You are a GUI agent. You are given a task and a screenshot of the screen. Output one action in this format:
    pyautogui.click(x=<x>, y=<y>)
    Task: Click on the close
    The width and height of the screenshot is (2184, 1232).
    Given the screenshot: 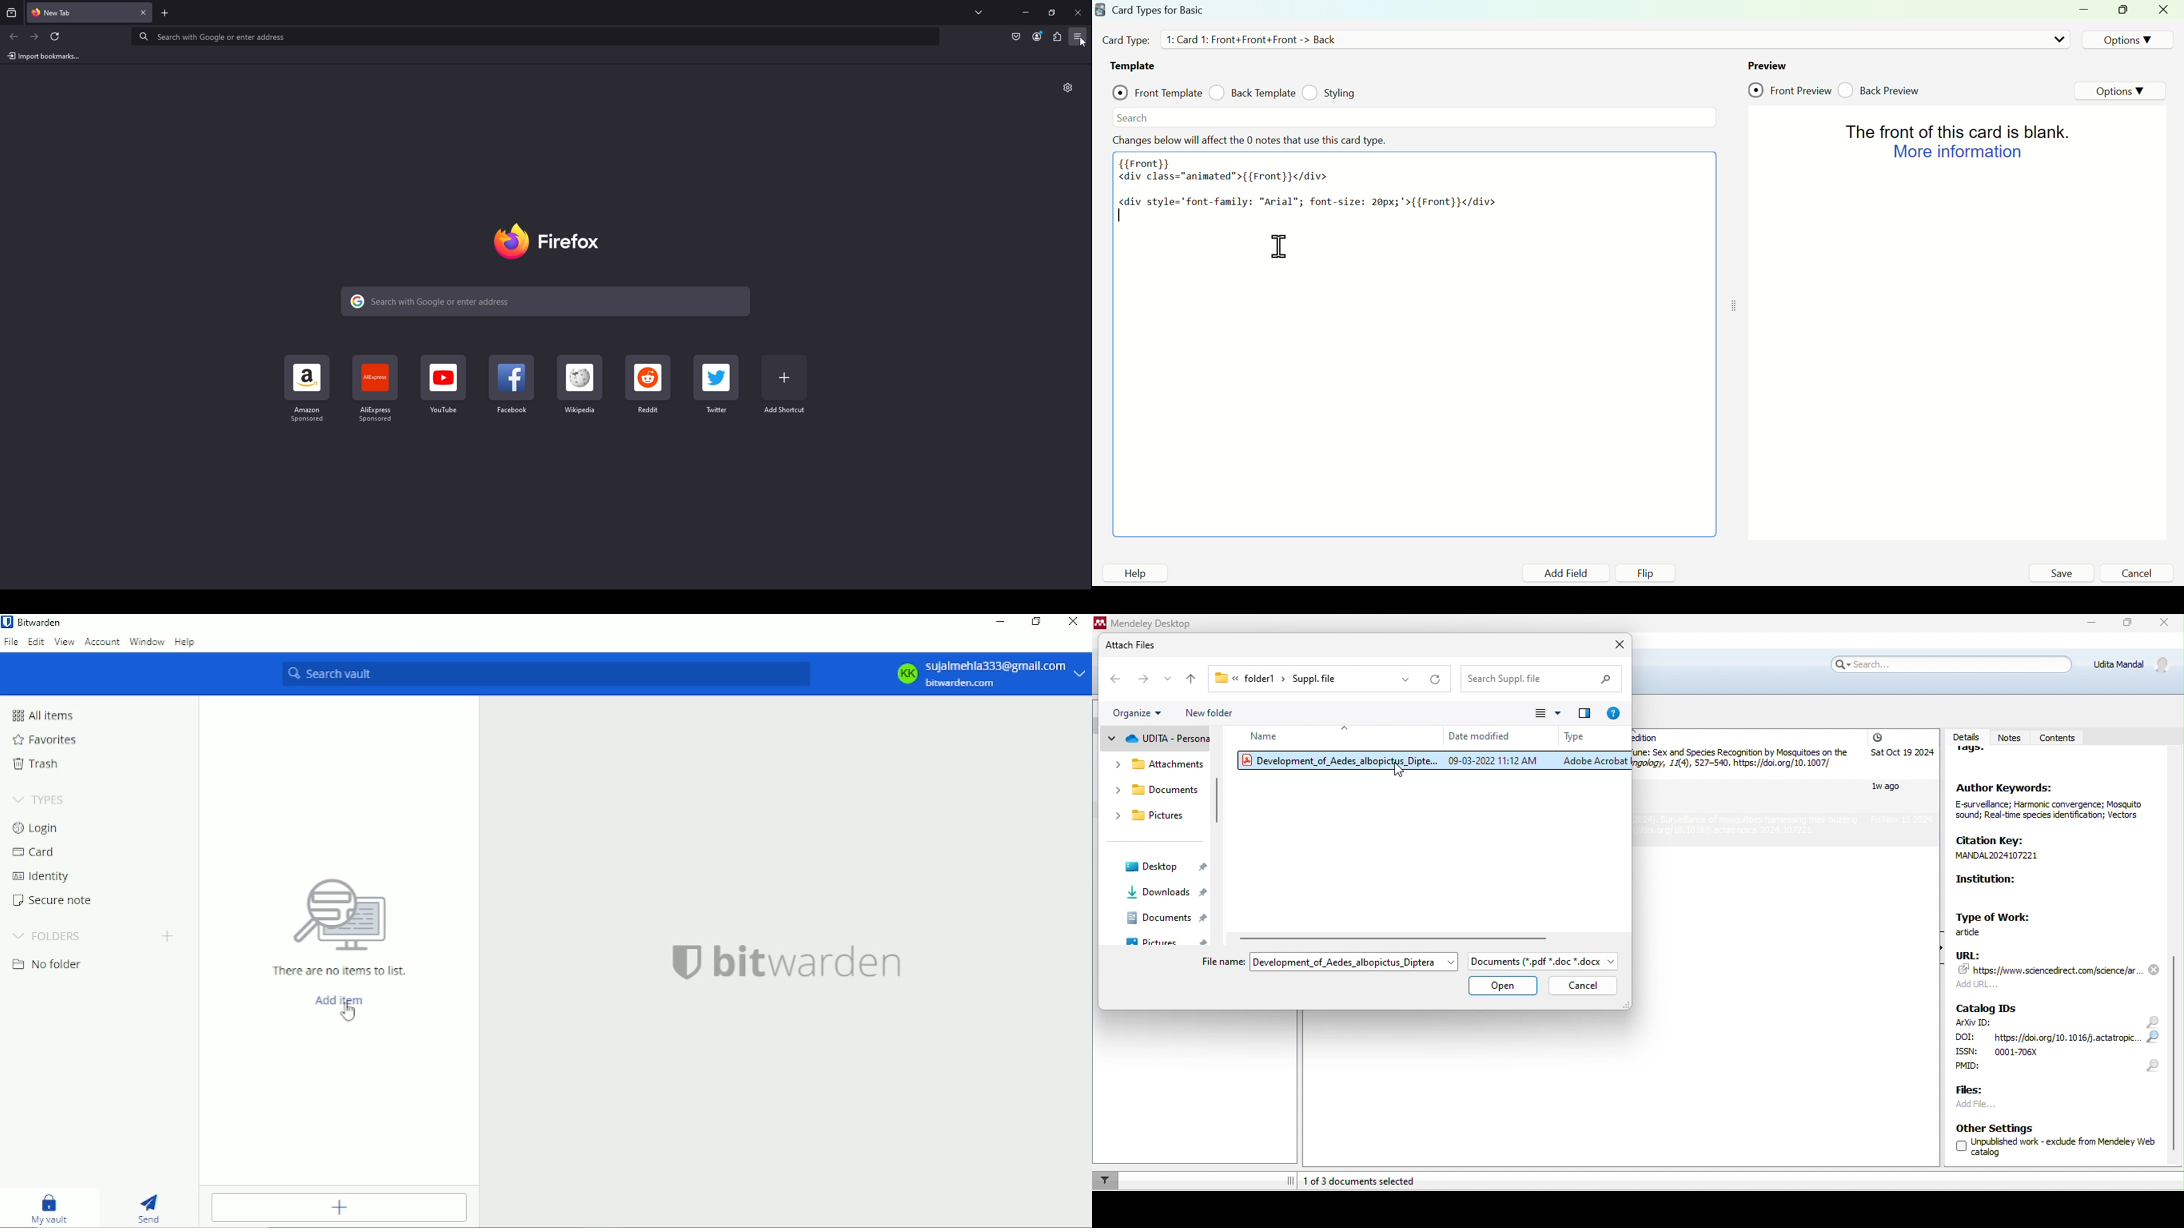 What is the action you would take?
    pyautogui.click(x=2166, y=625)
    